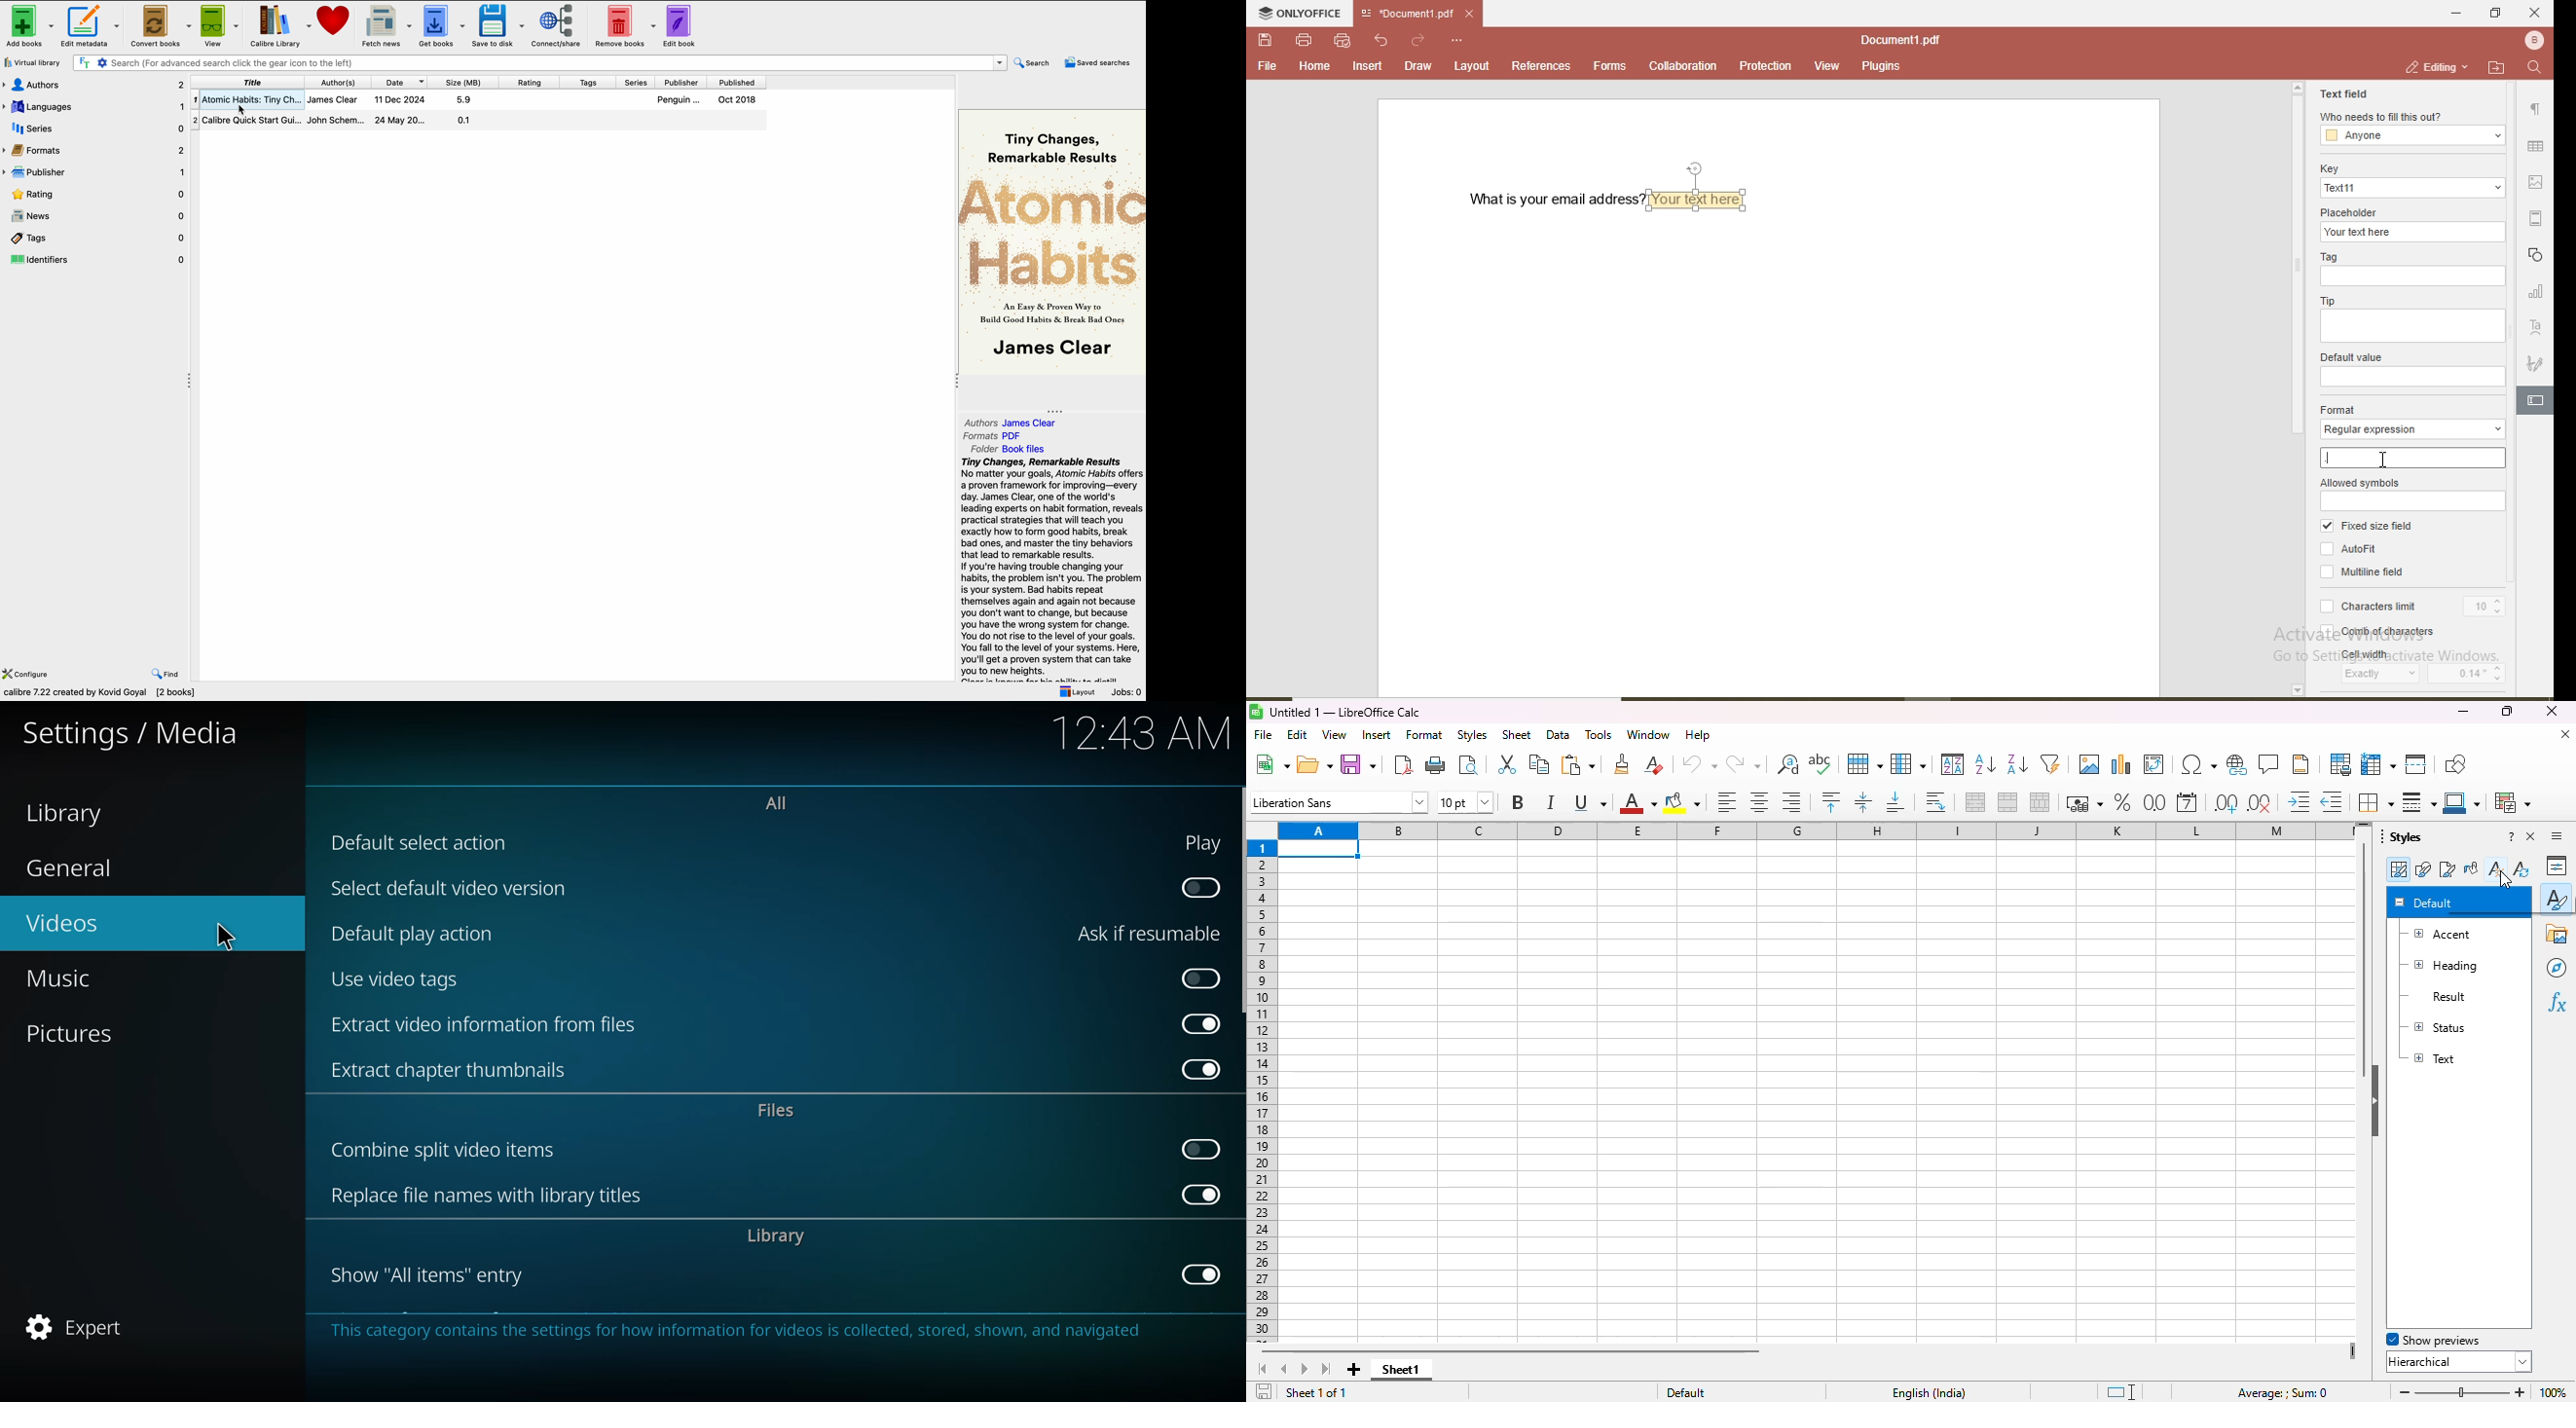 This screenshot has width=2576, height=1428. I want to click on background color, so click(1682, 802).